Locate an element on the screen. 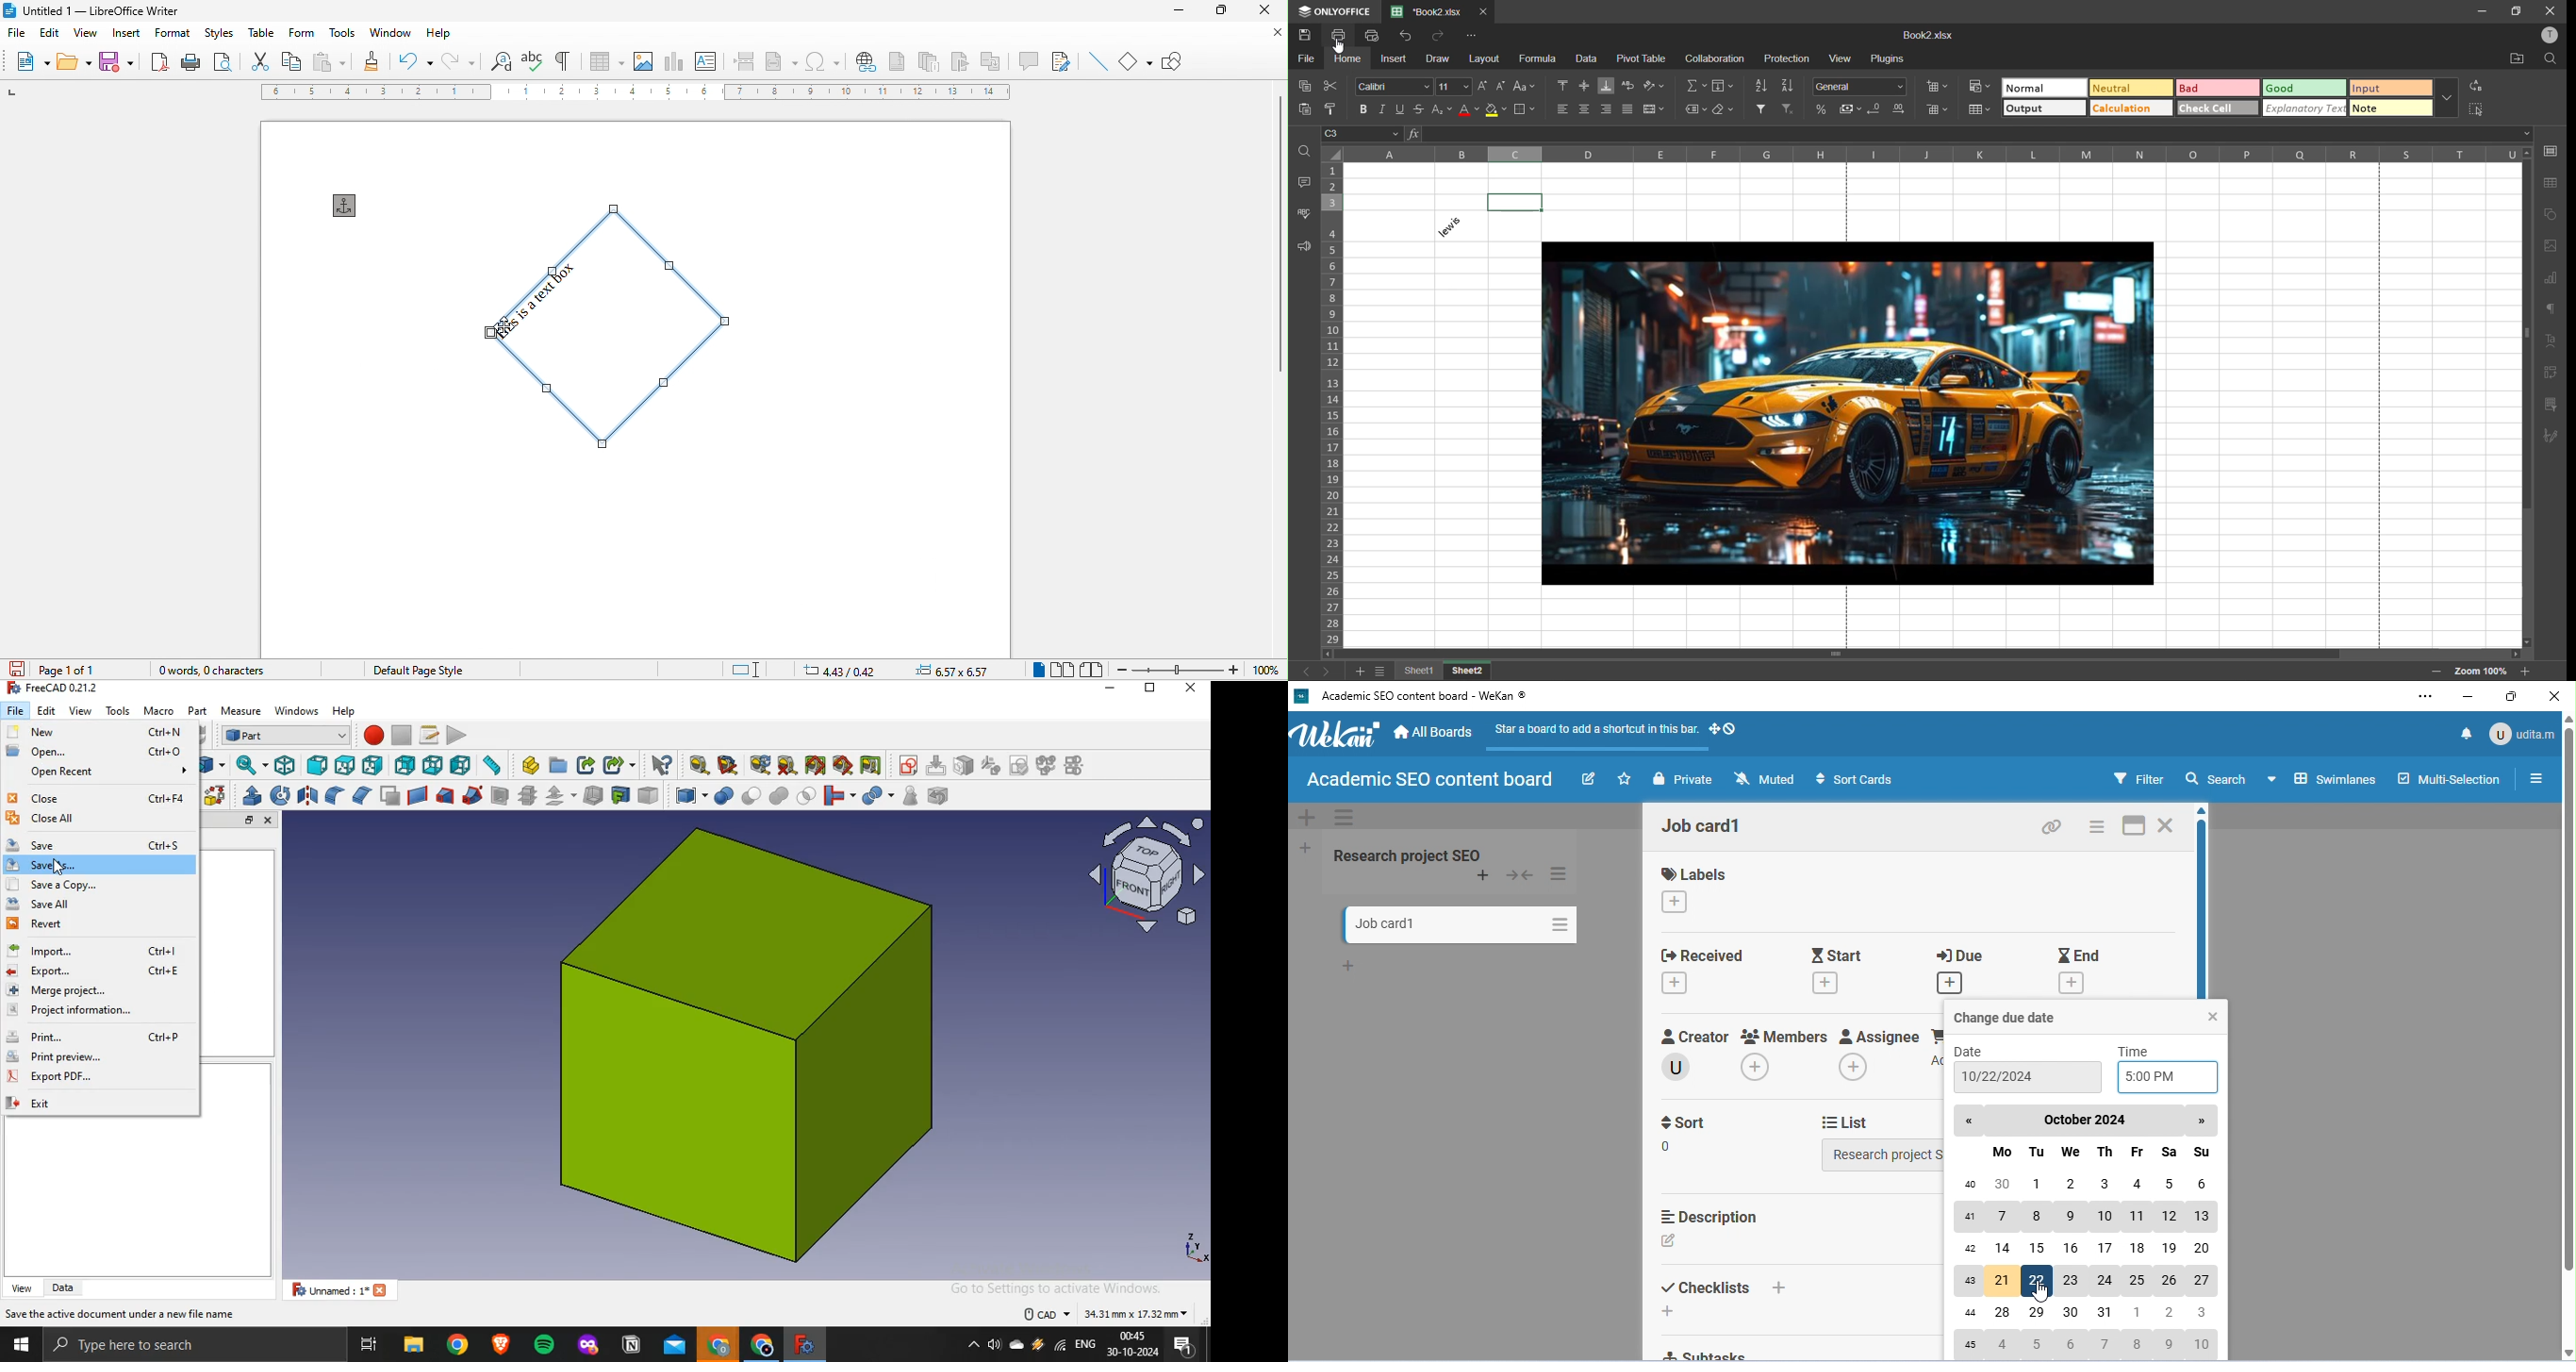 This screenshot has width=2576, height=1372. redo is located at coordinates (462, 63).